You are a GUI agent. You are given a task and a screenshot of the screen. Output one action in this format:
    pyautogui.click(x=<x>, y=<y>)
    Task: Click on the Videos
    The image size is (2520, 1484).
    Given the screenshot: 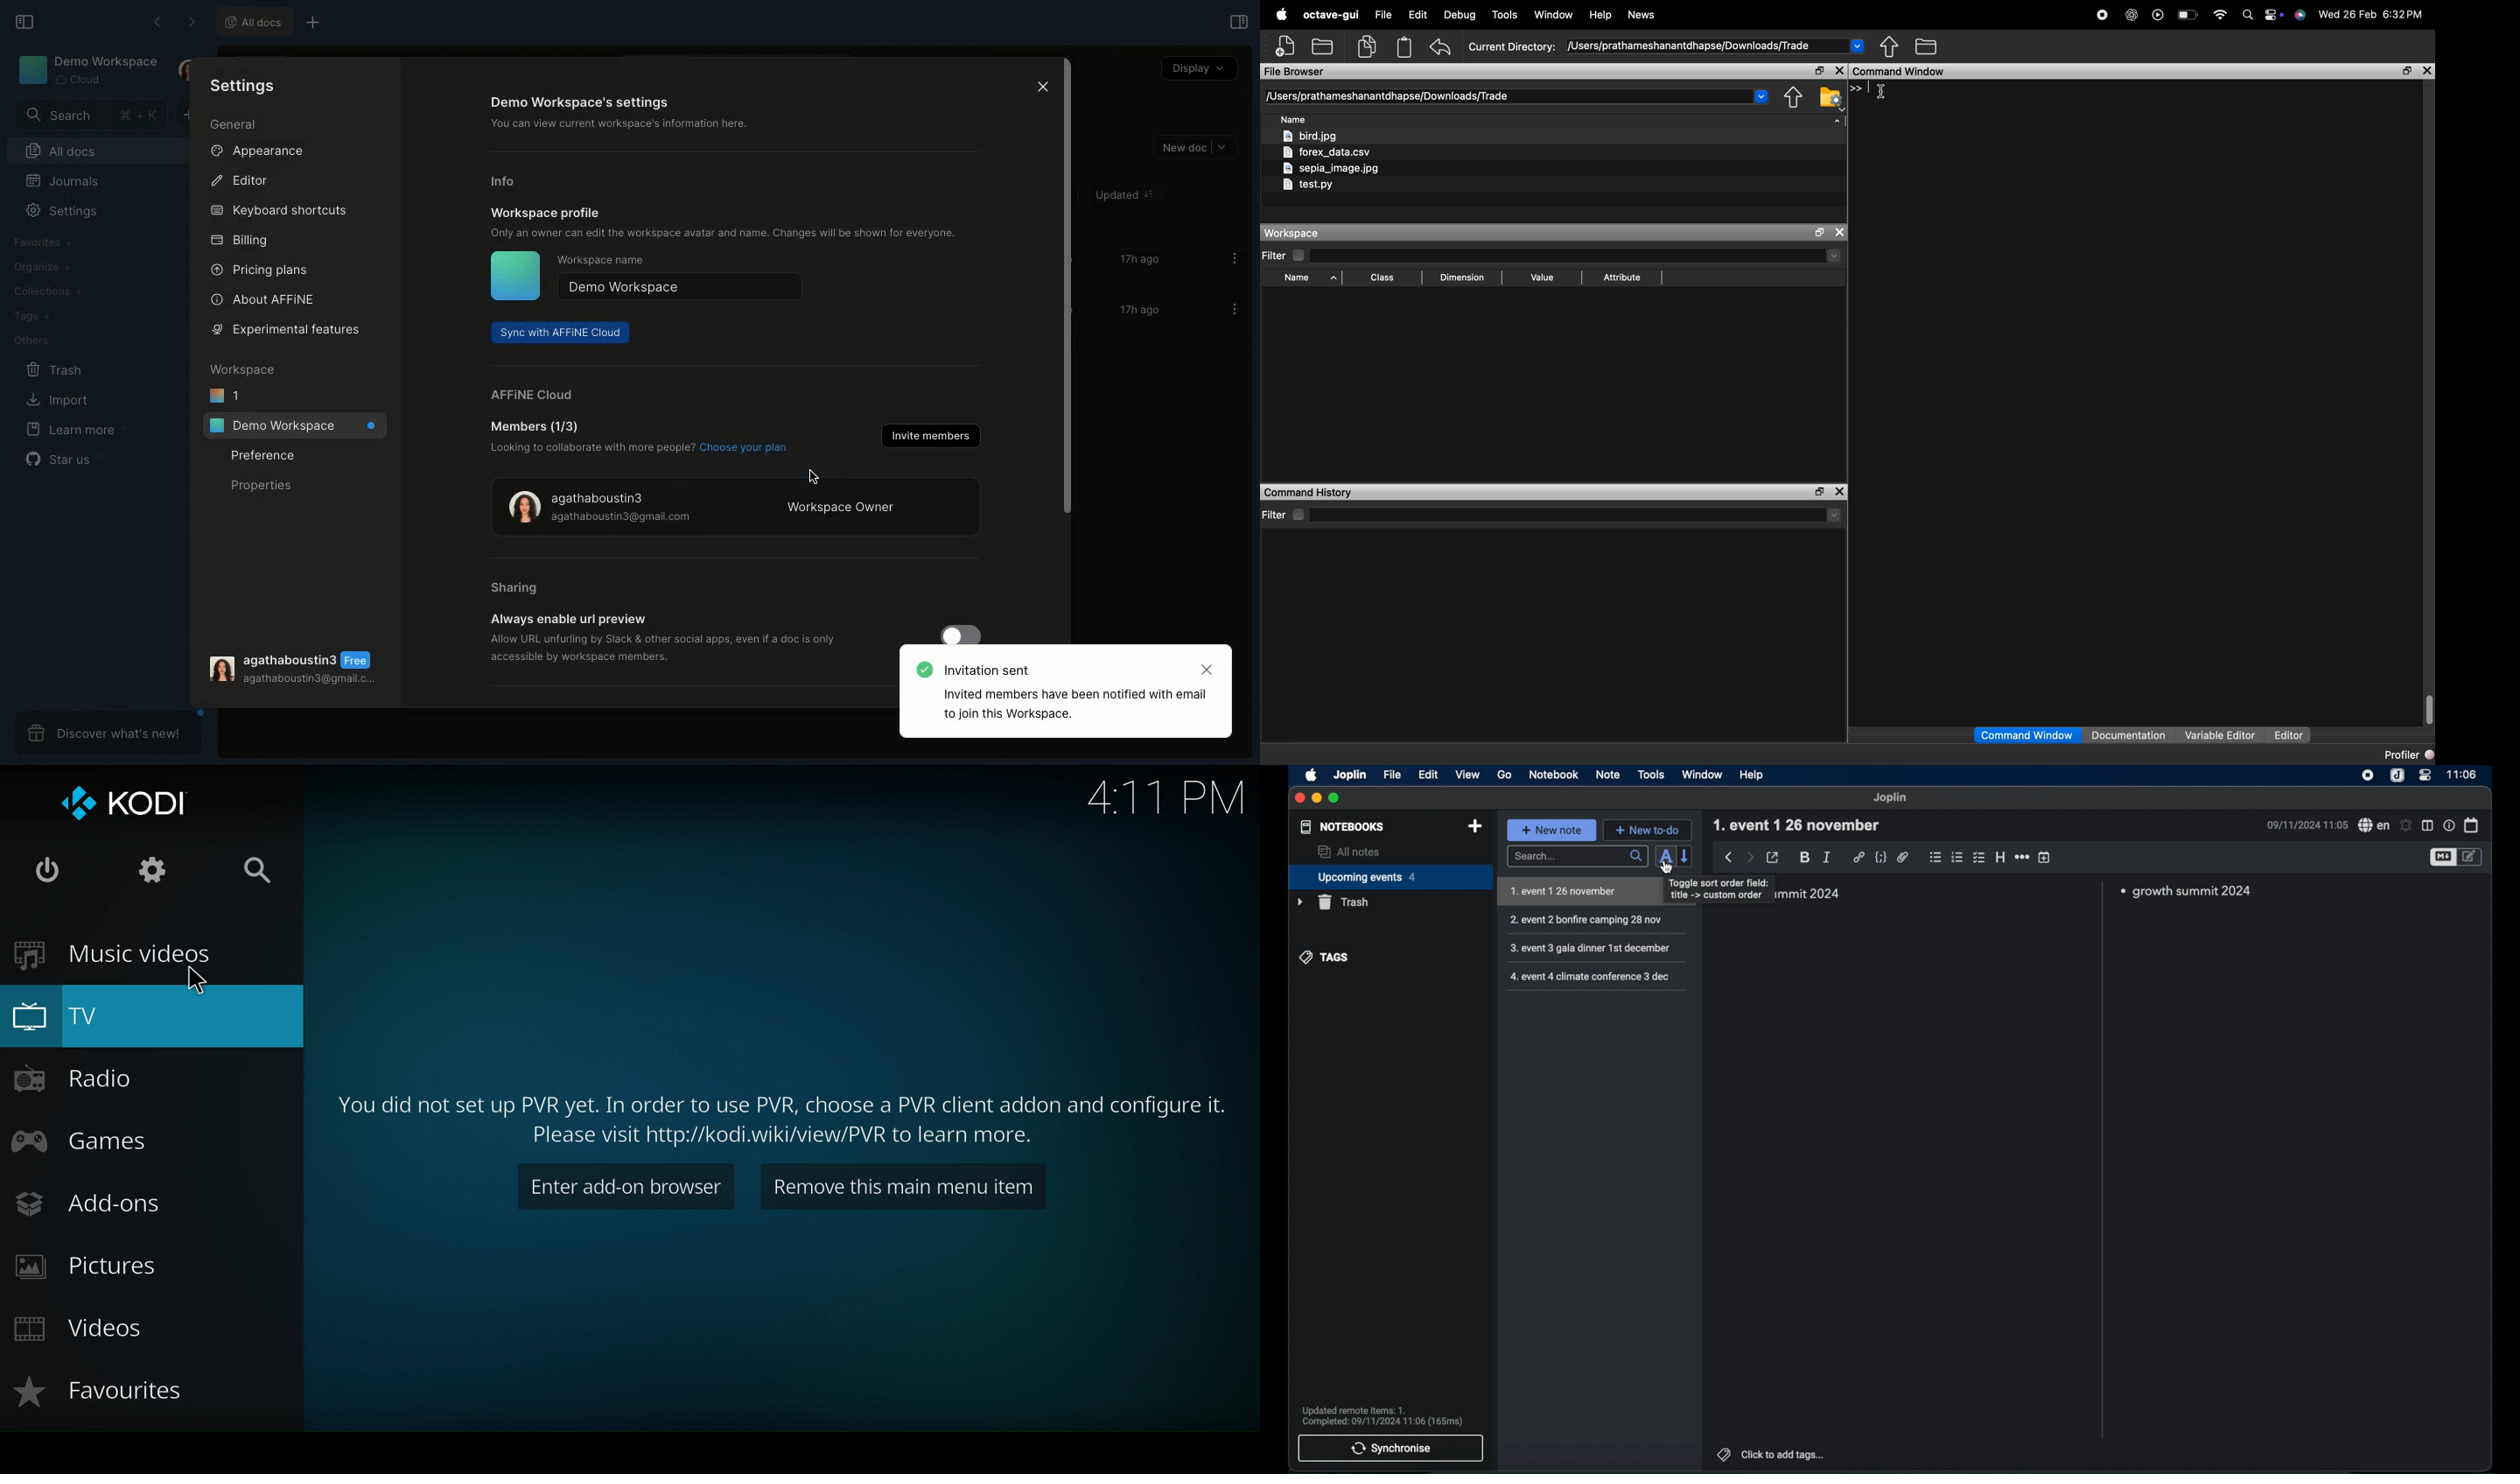 What is the action you would take?
    pyautogui.click(x=151, y=1328)
    